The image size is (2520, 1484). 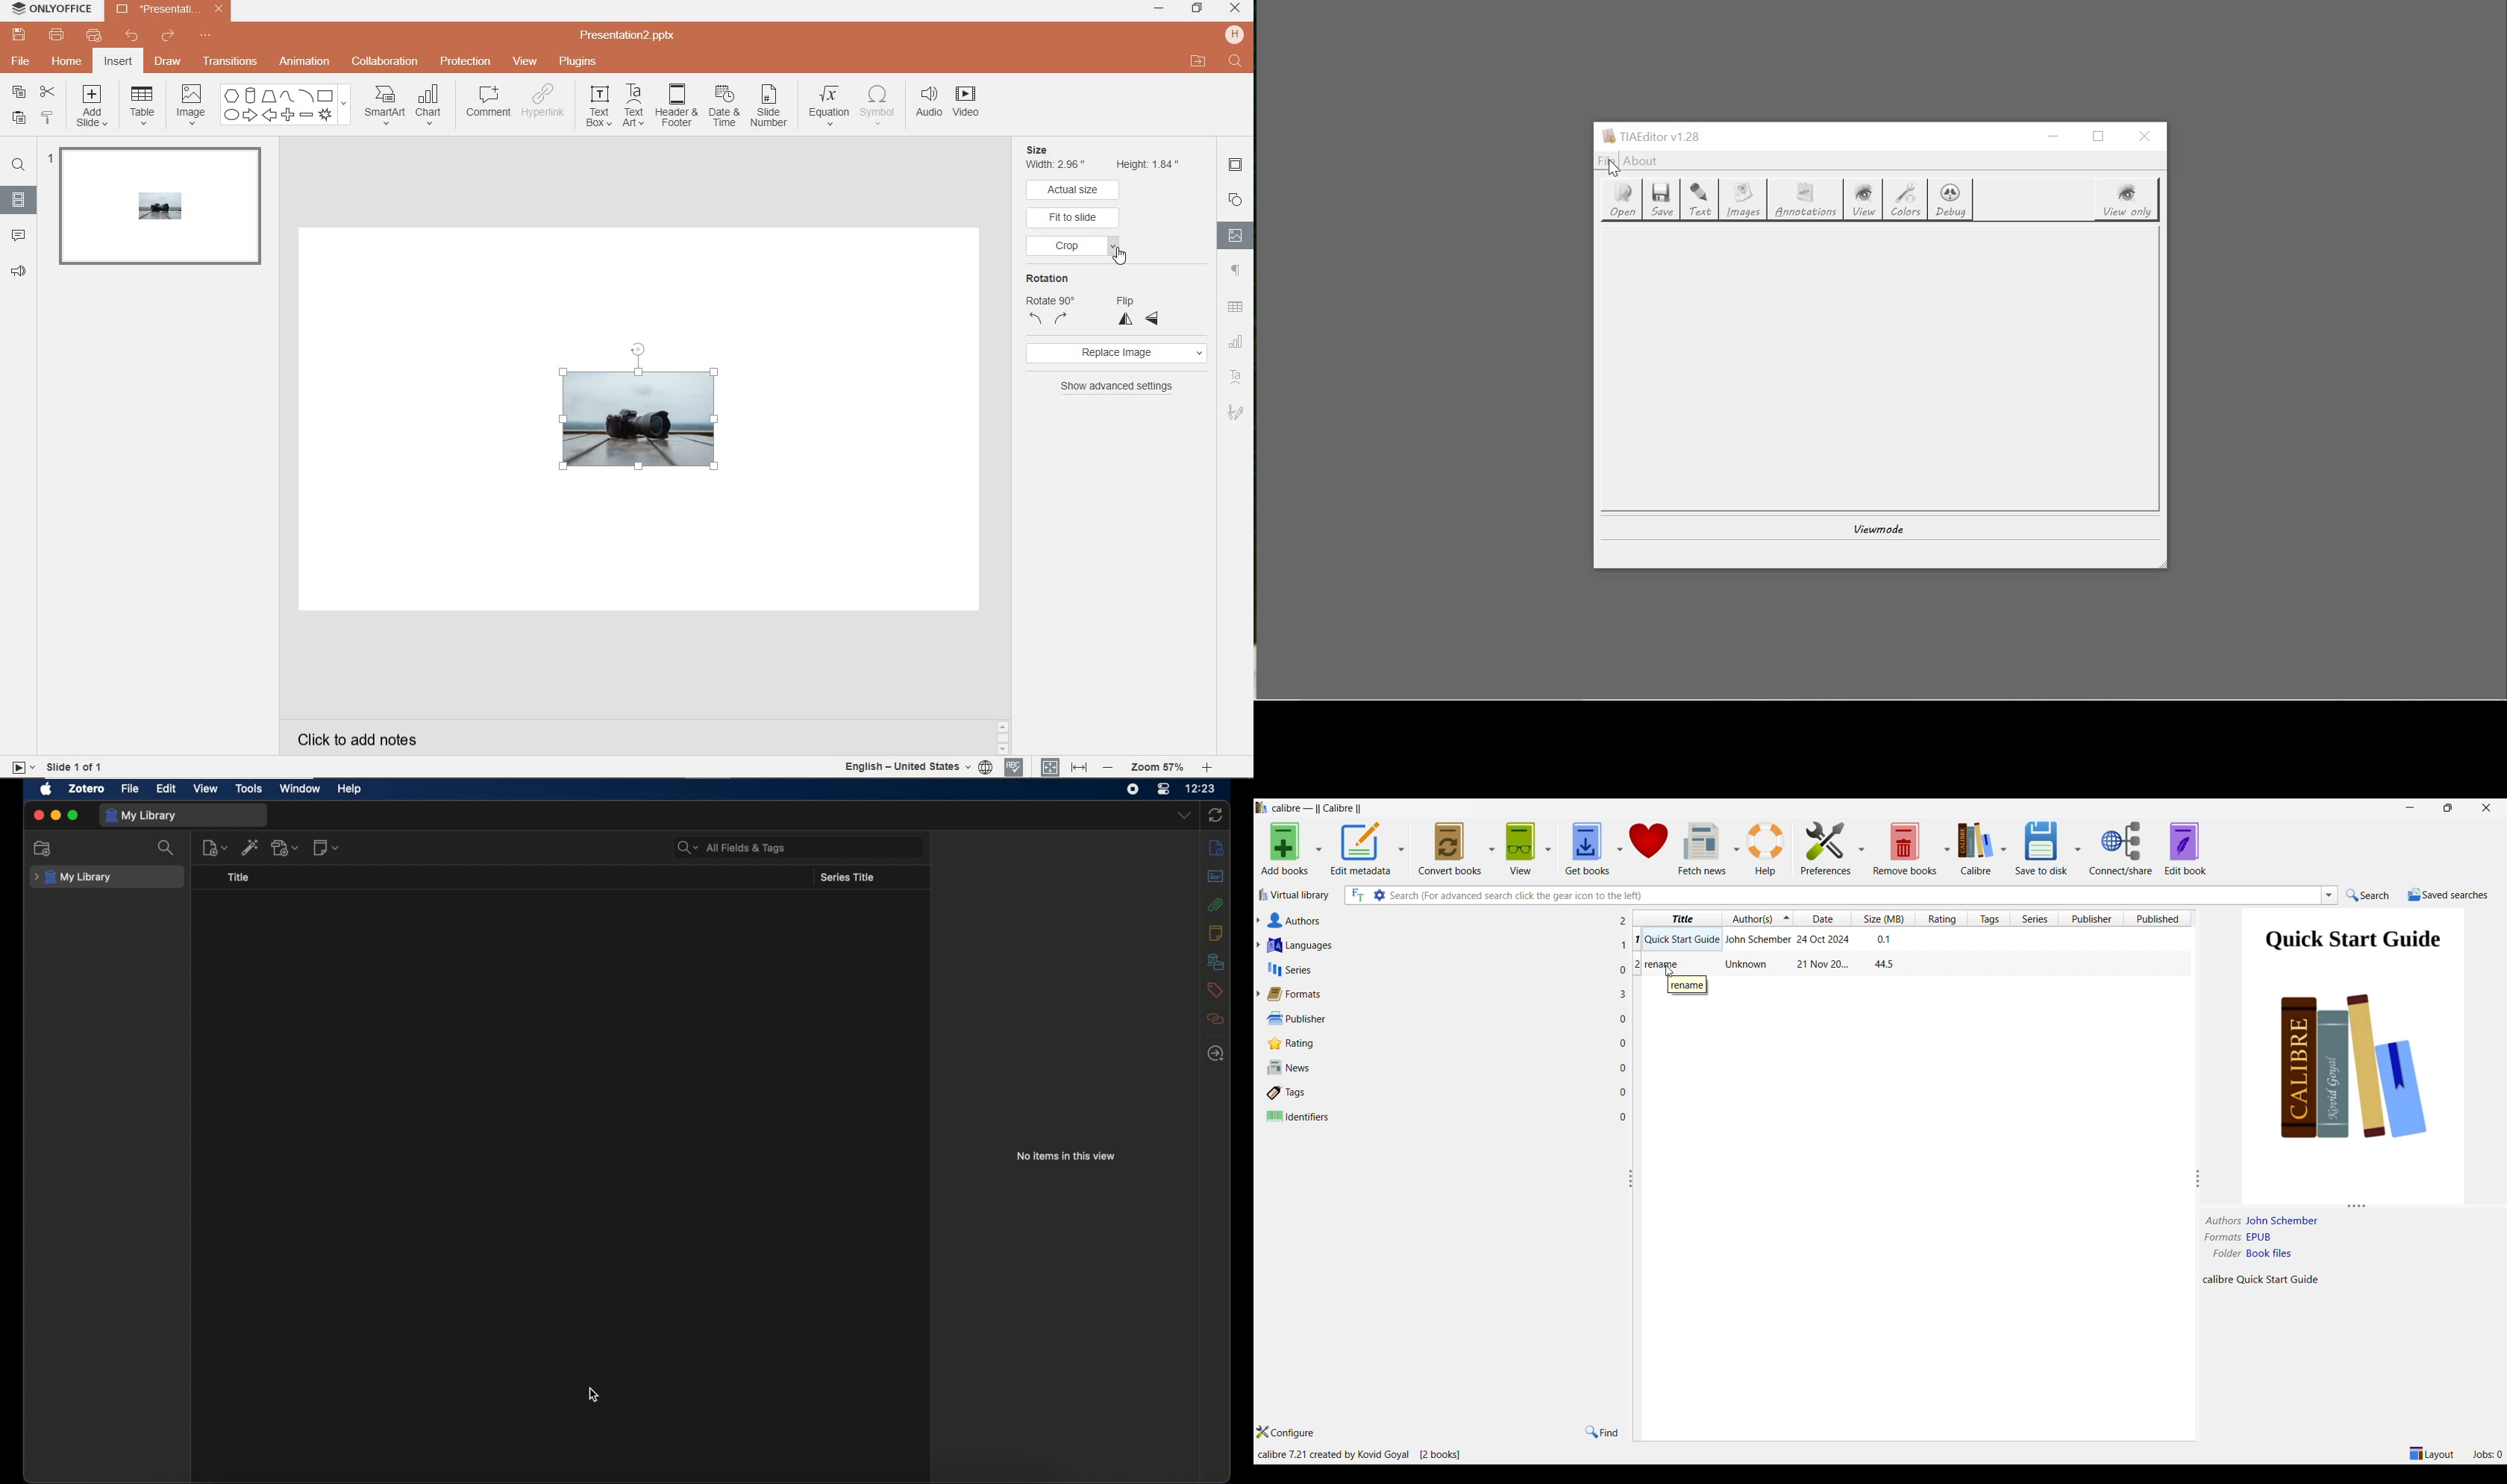 What do you see at coordinates (594, 1395) in the screenshot?
I see `cursor` at bounding box center [594, 1395].